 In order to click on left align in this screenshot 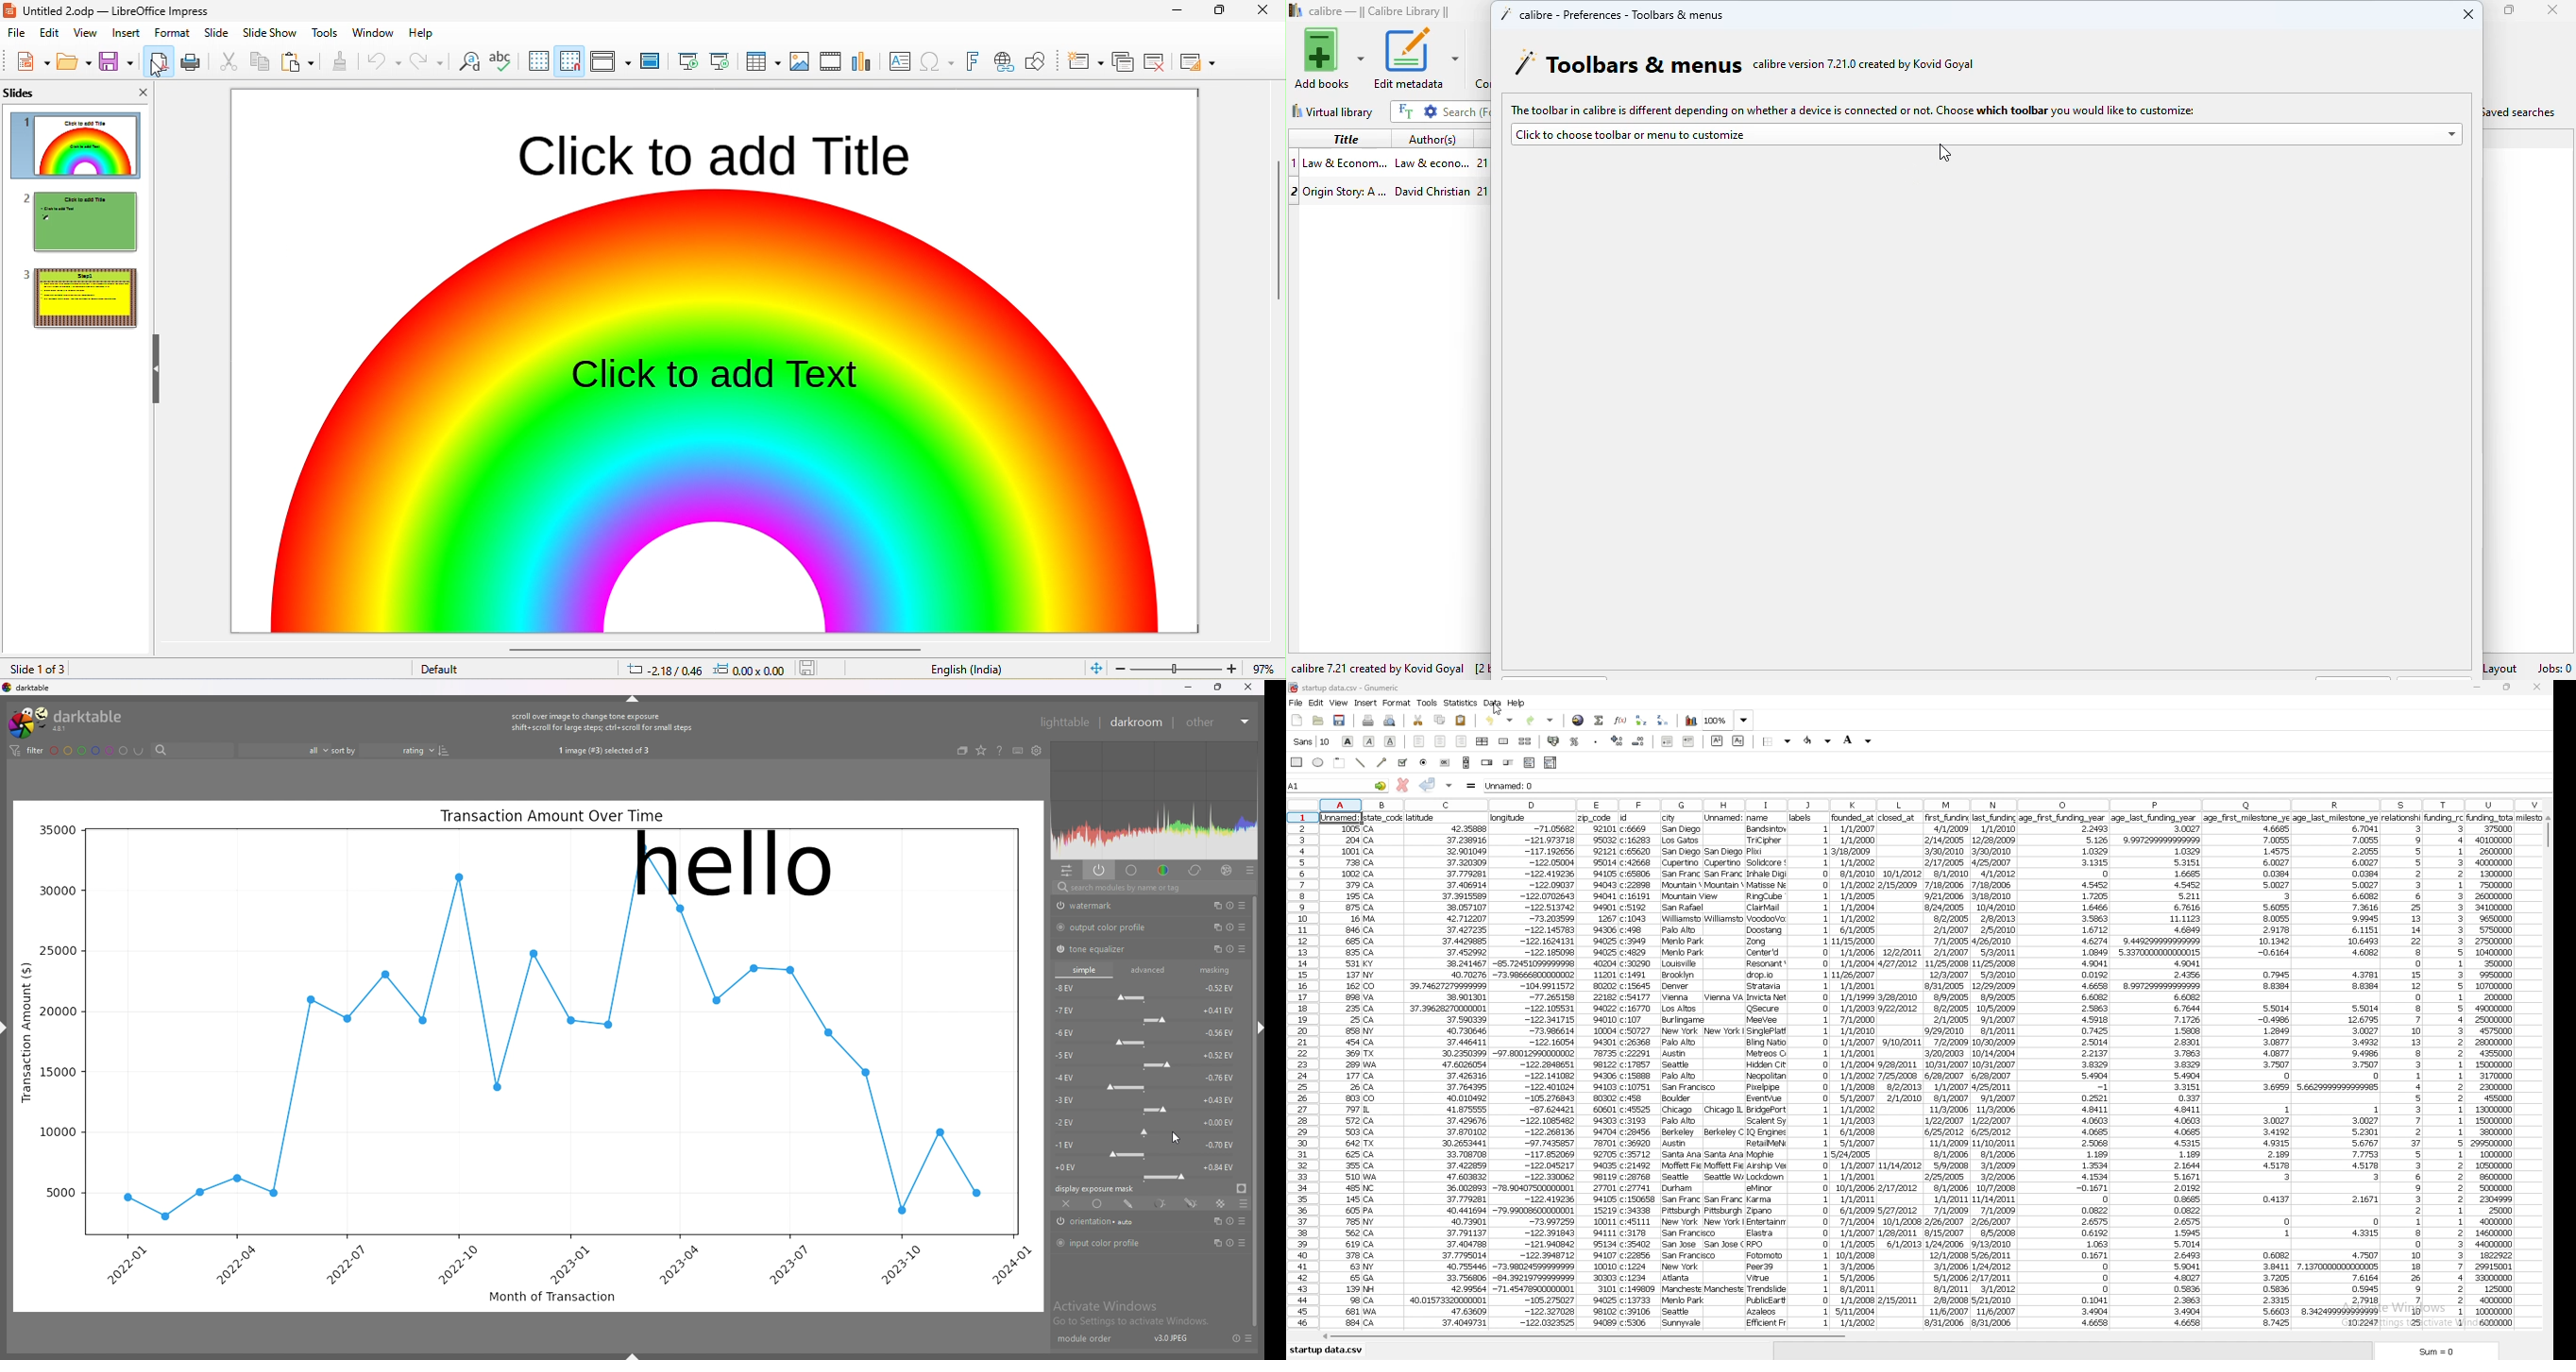, I will do `click(1419, 741)`.